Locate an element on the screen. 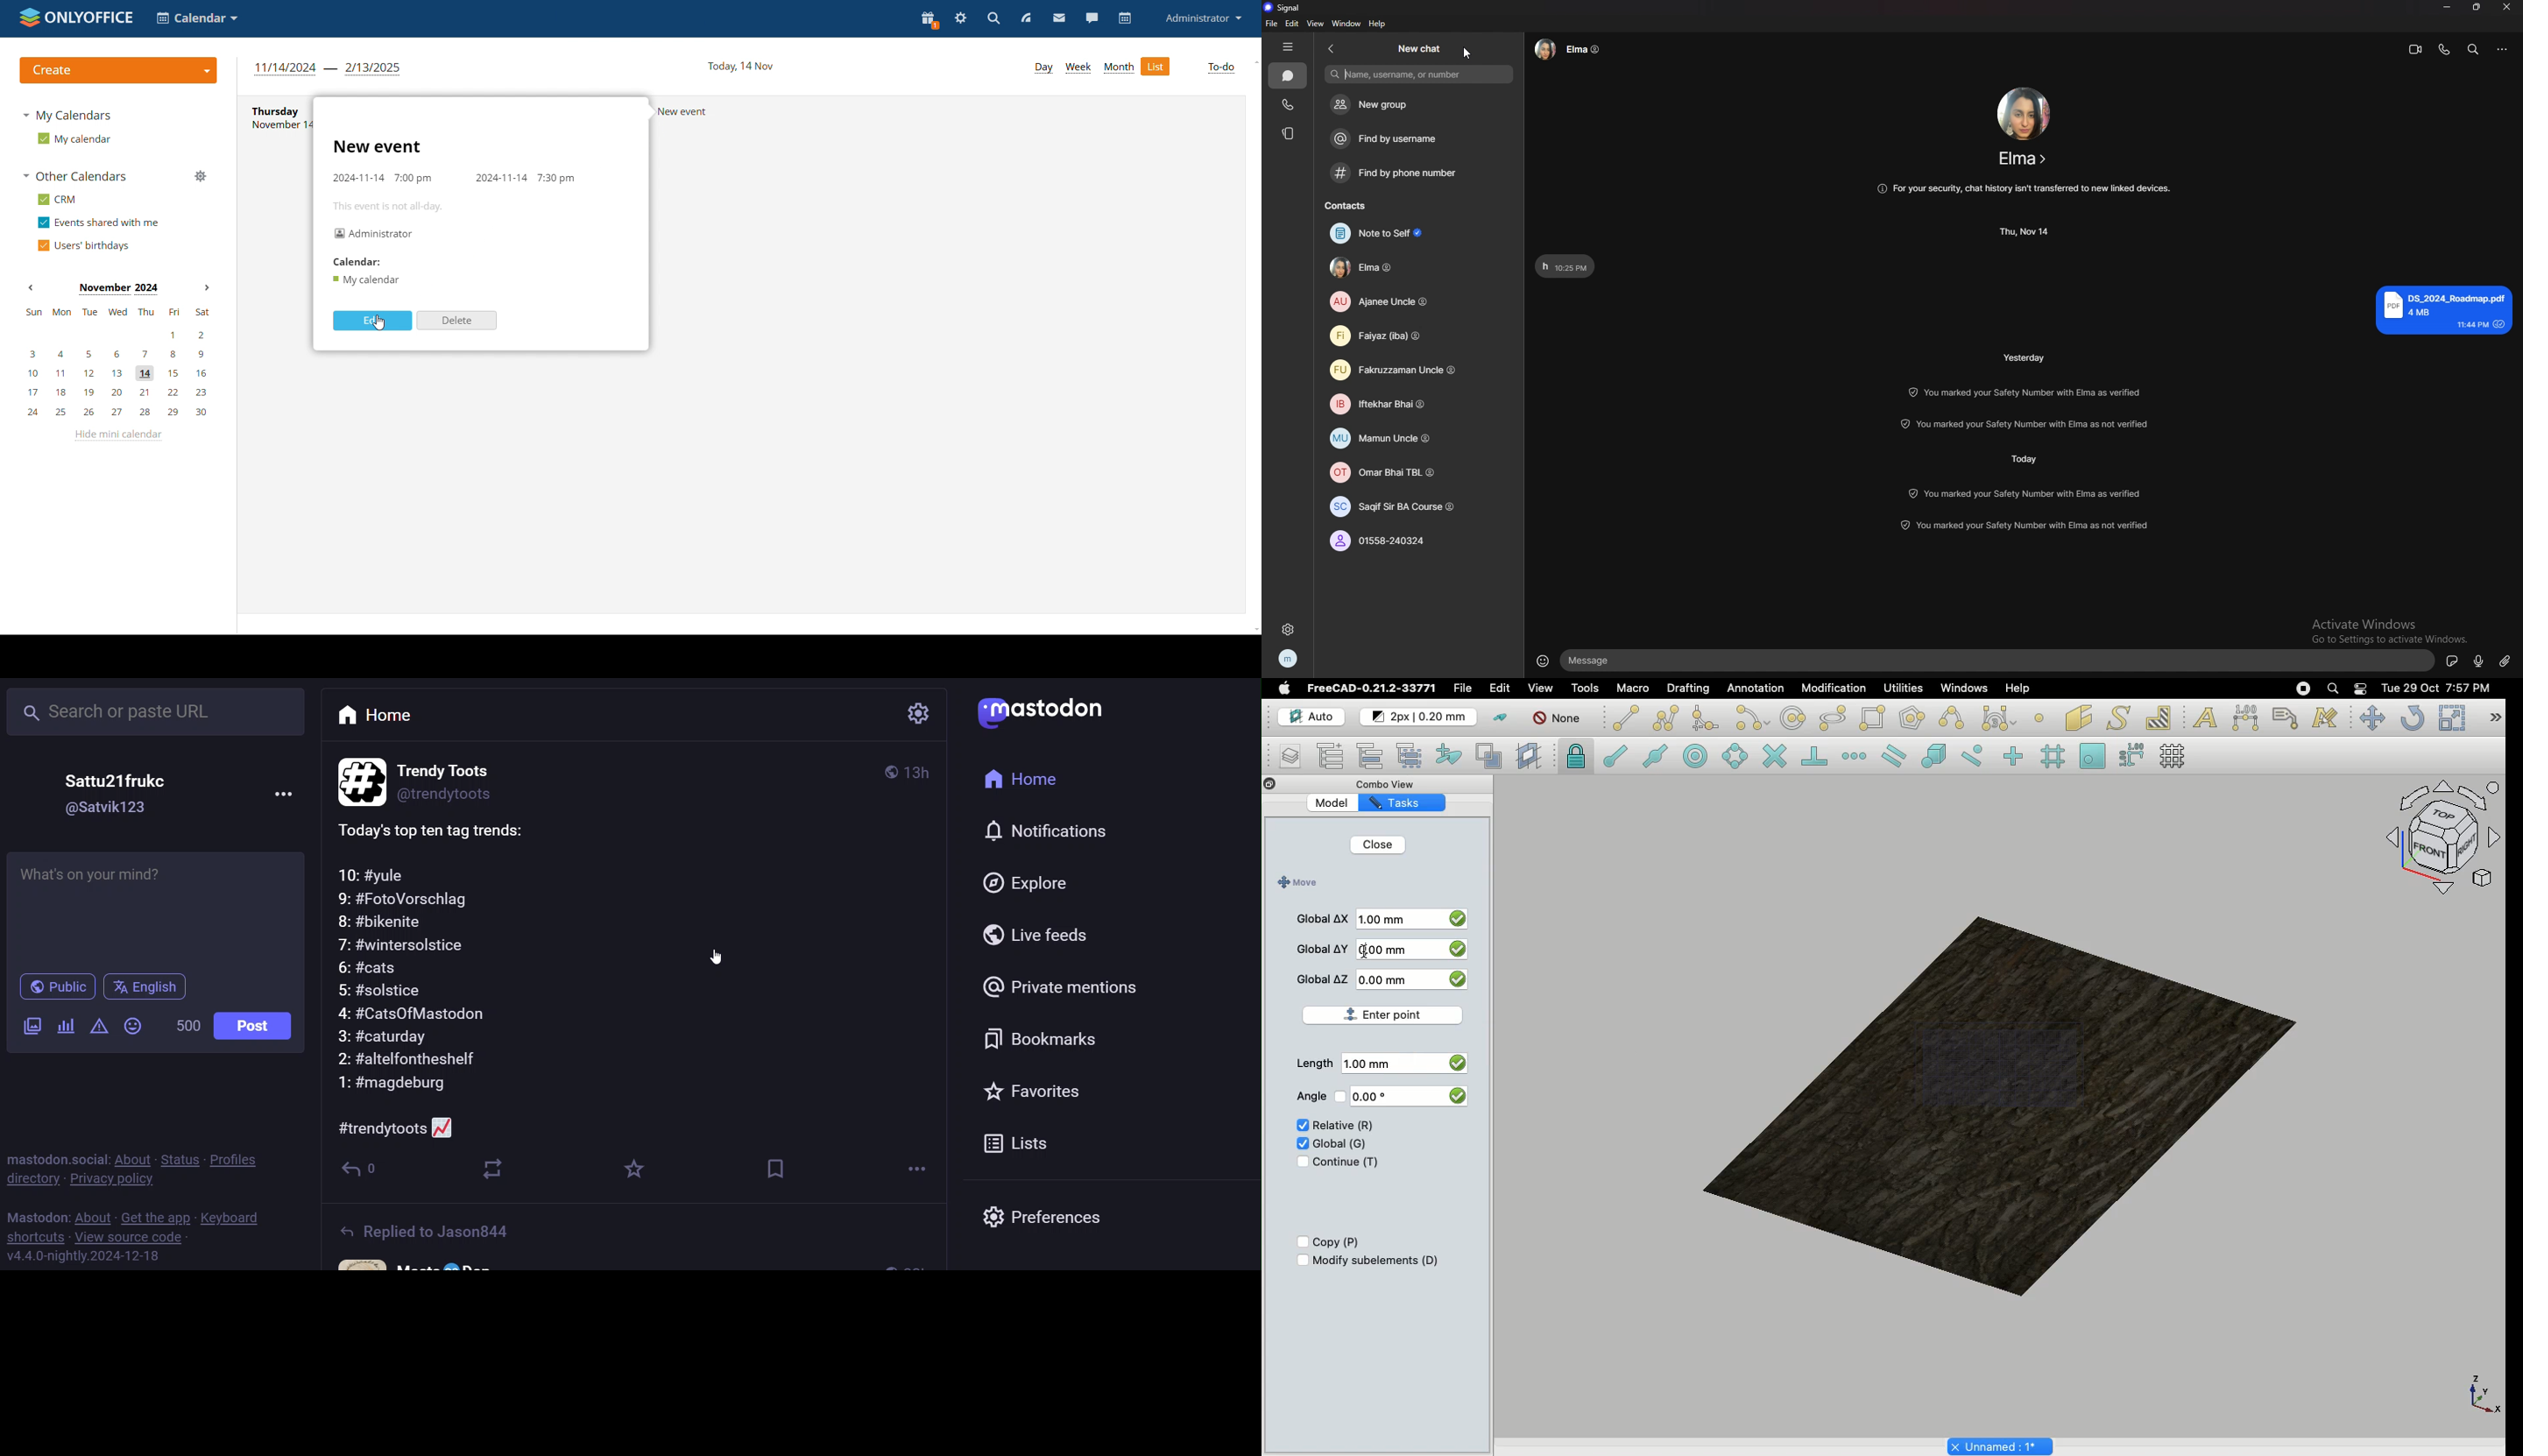  public is located at coordinates (60, 985).